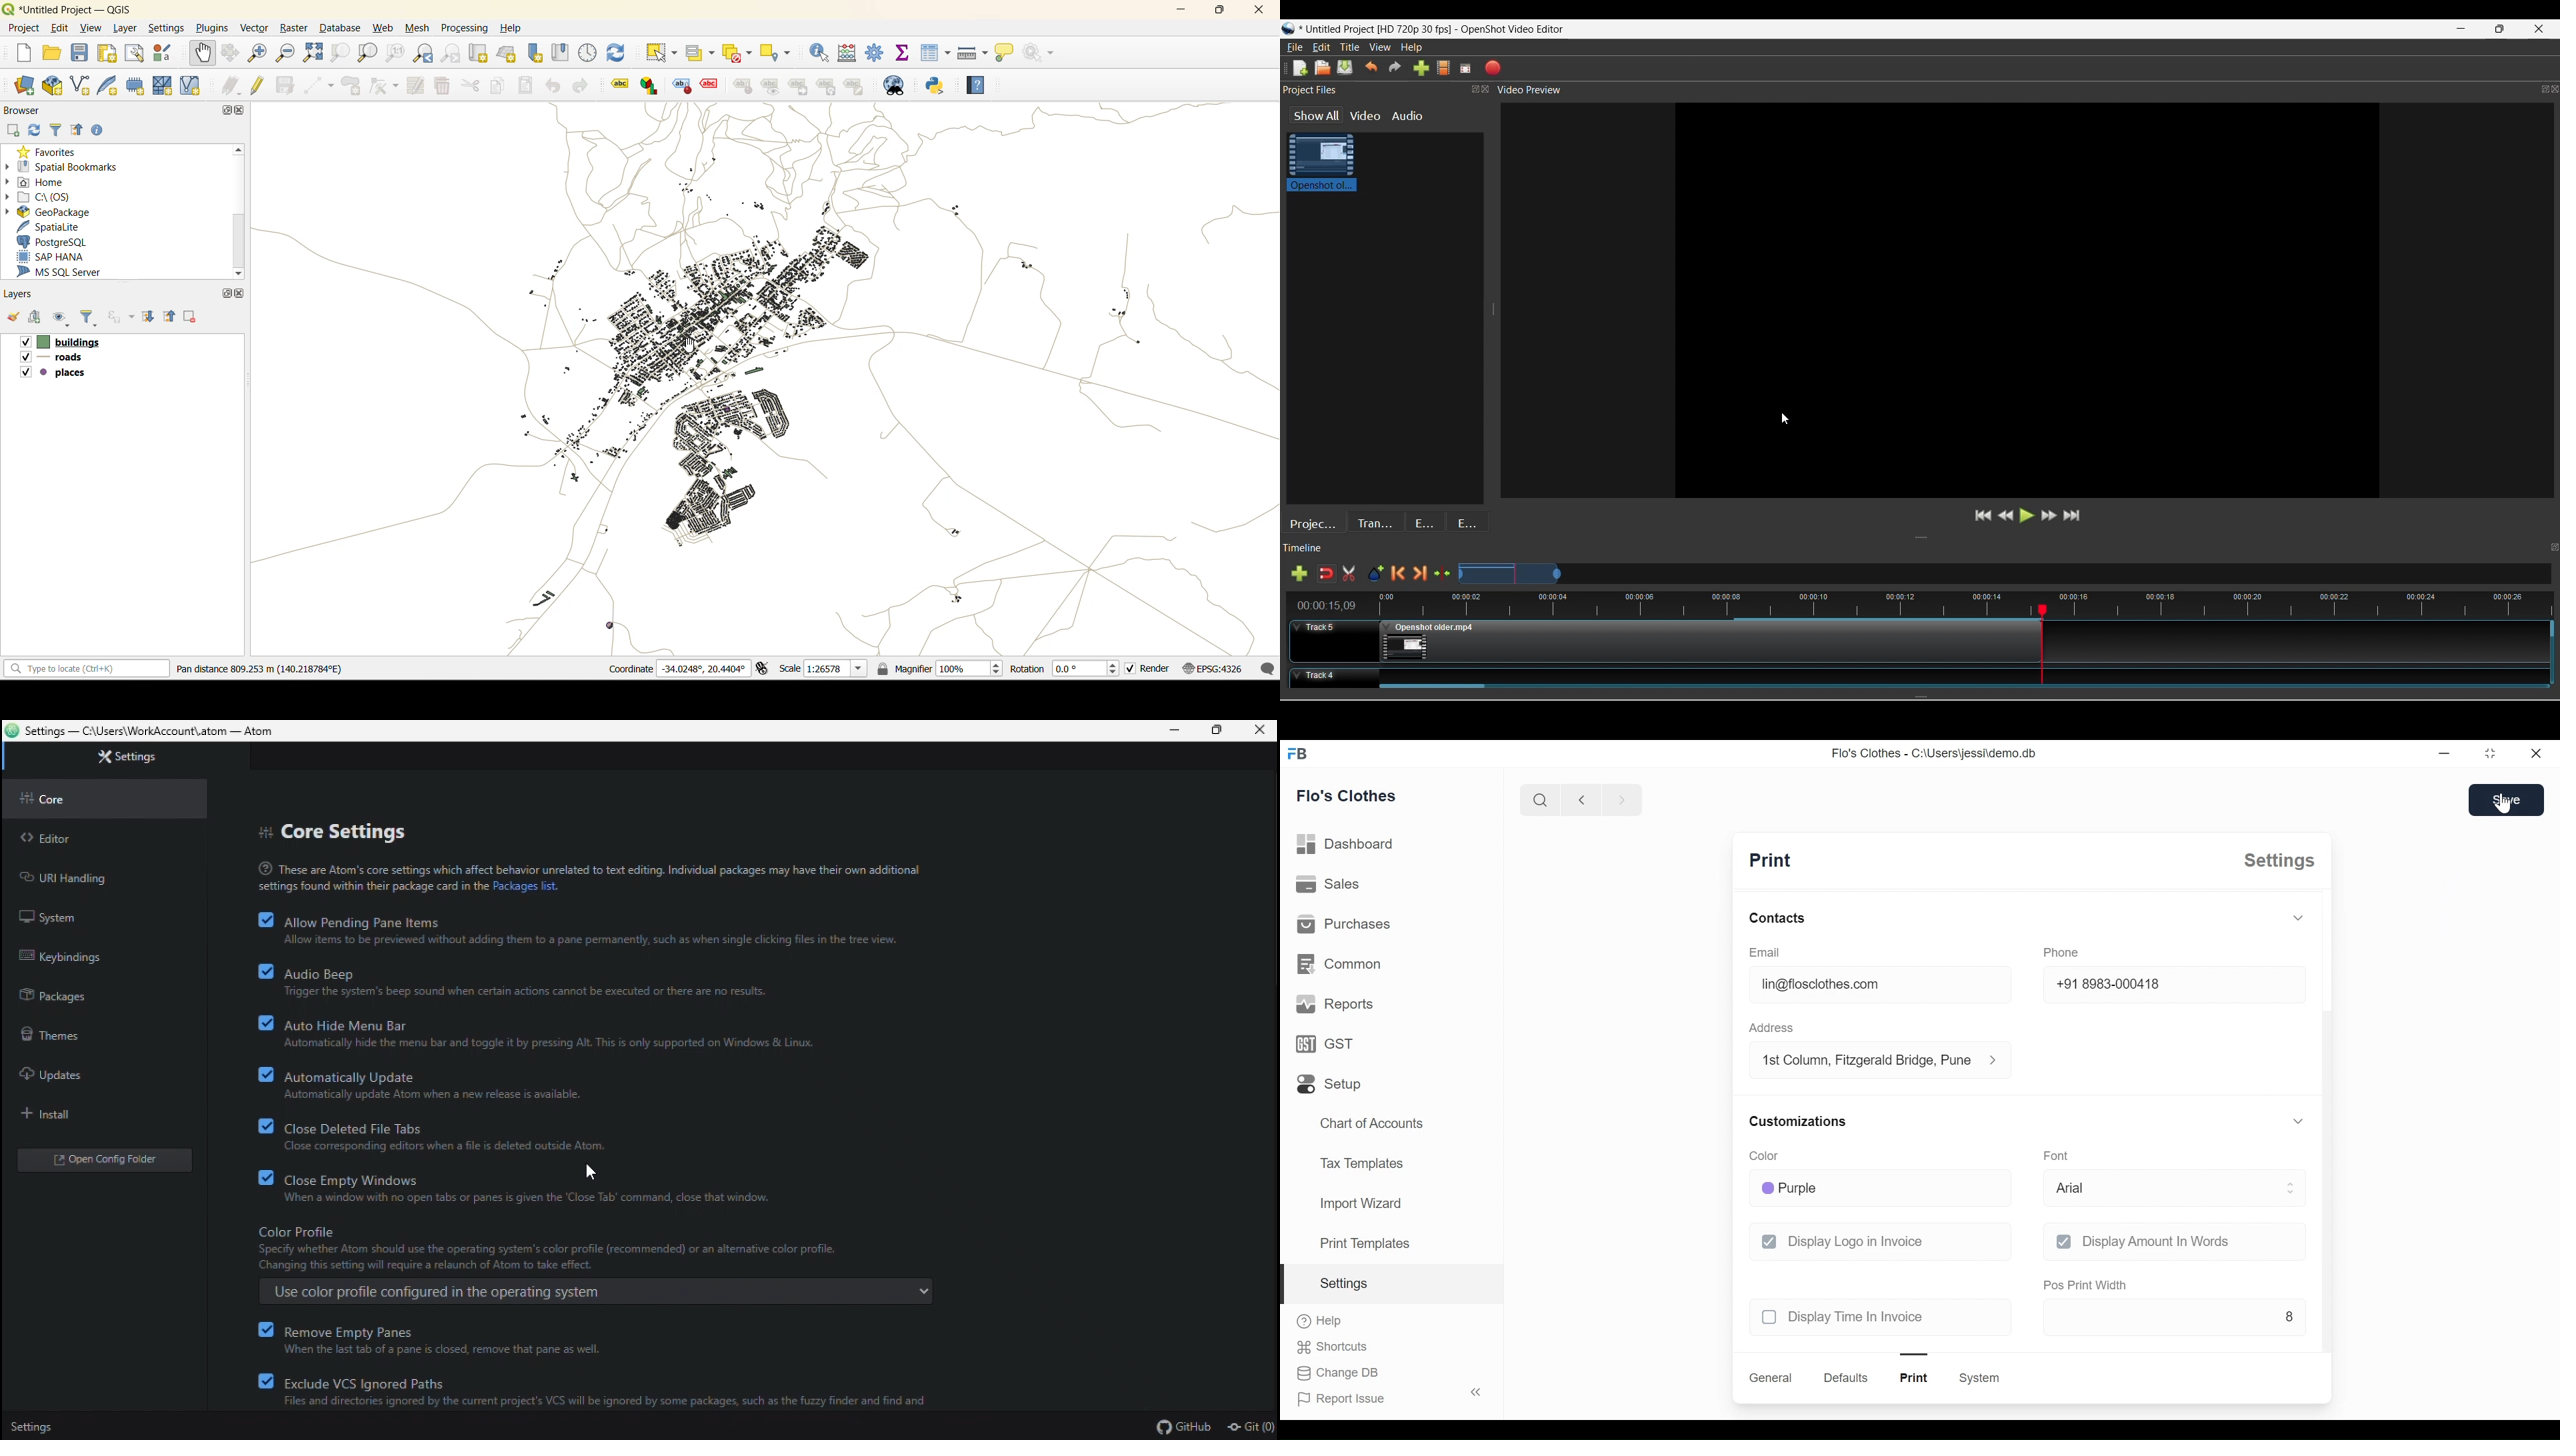  What do you see at coordinates (2535, 753) in the screenshot?
I see `close` at bounding box center [2535, 753].